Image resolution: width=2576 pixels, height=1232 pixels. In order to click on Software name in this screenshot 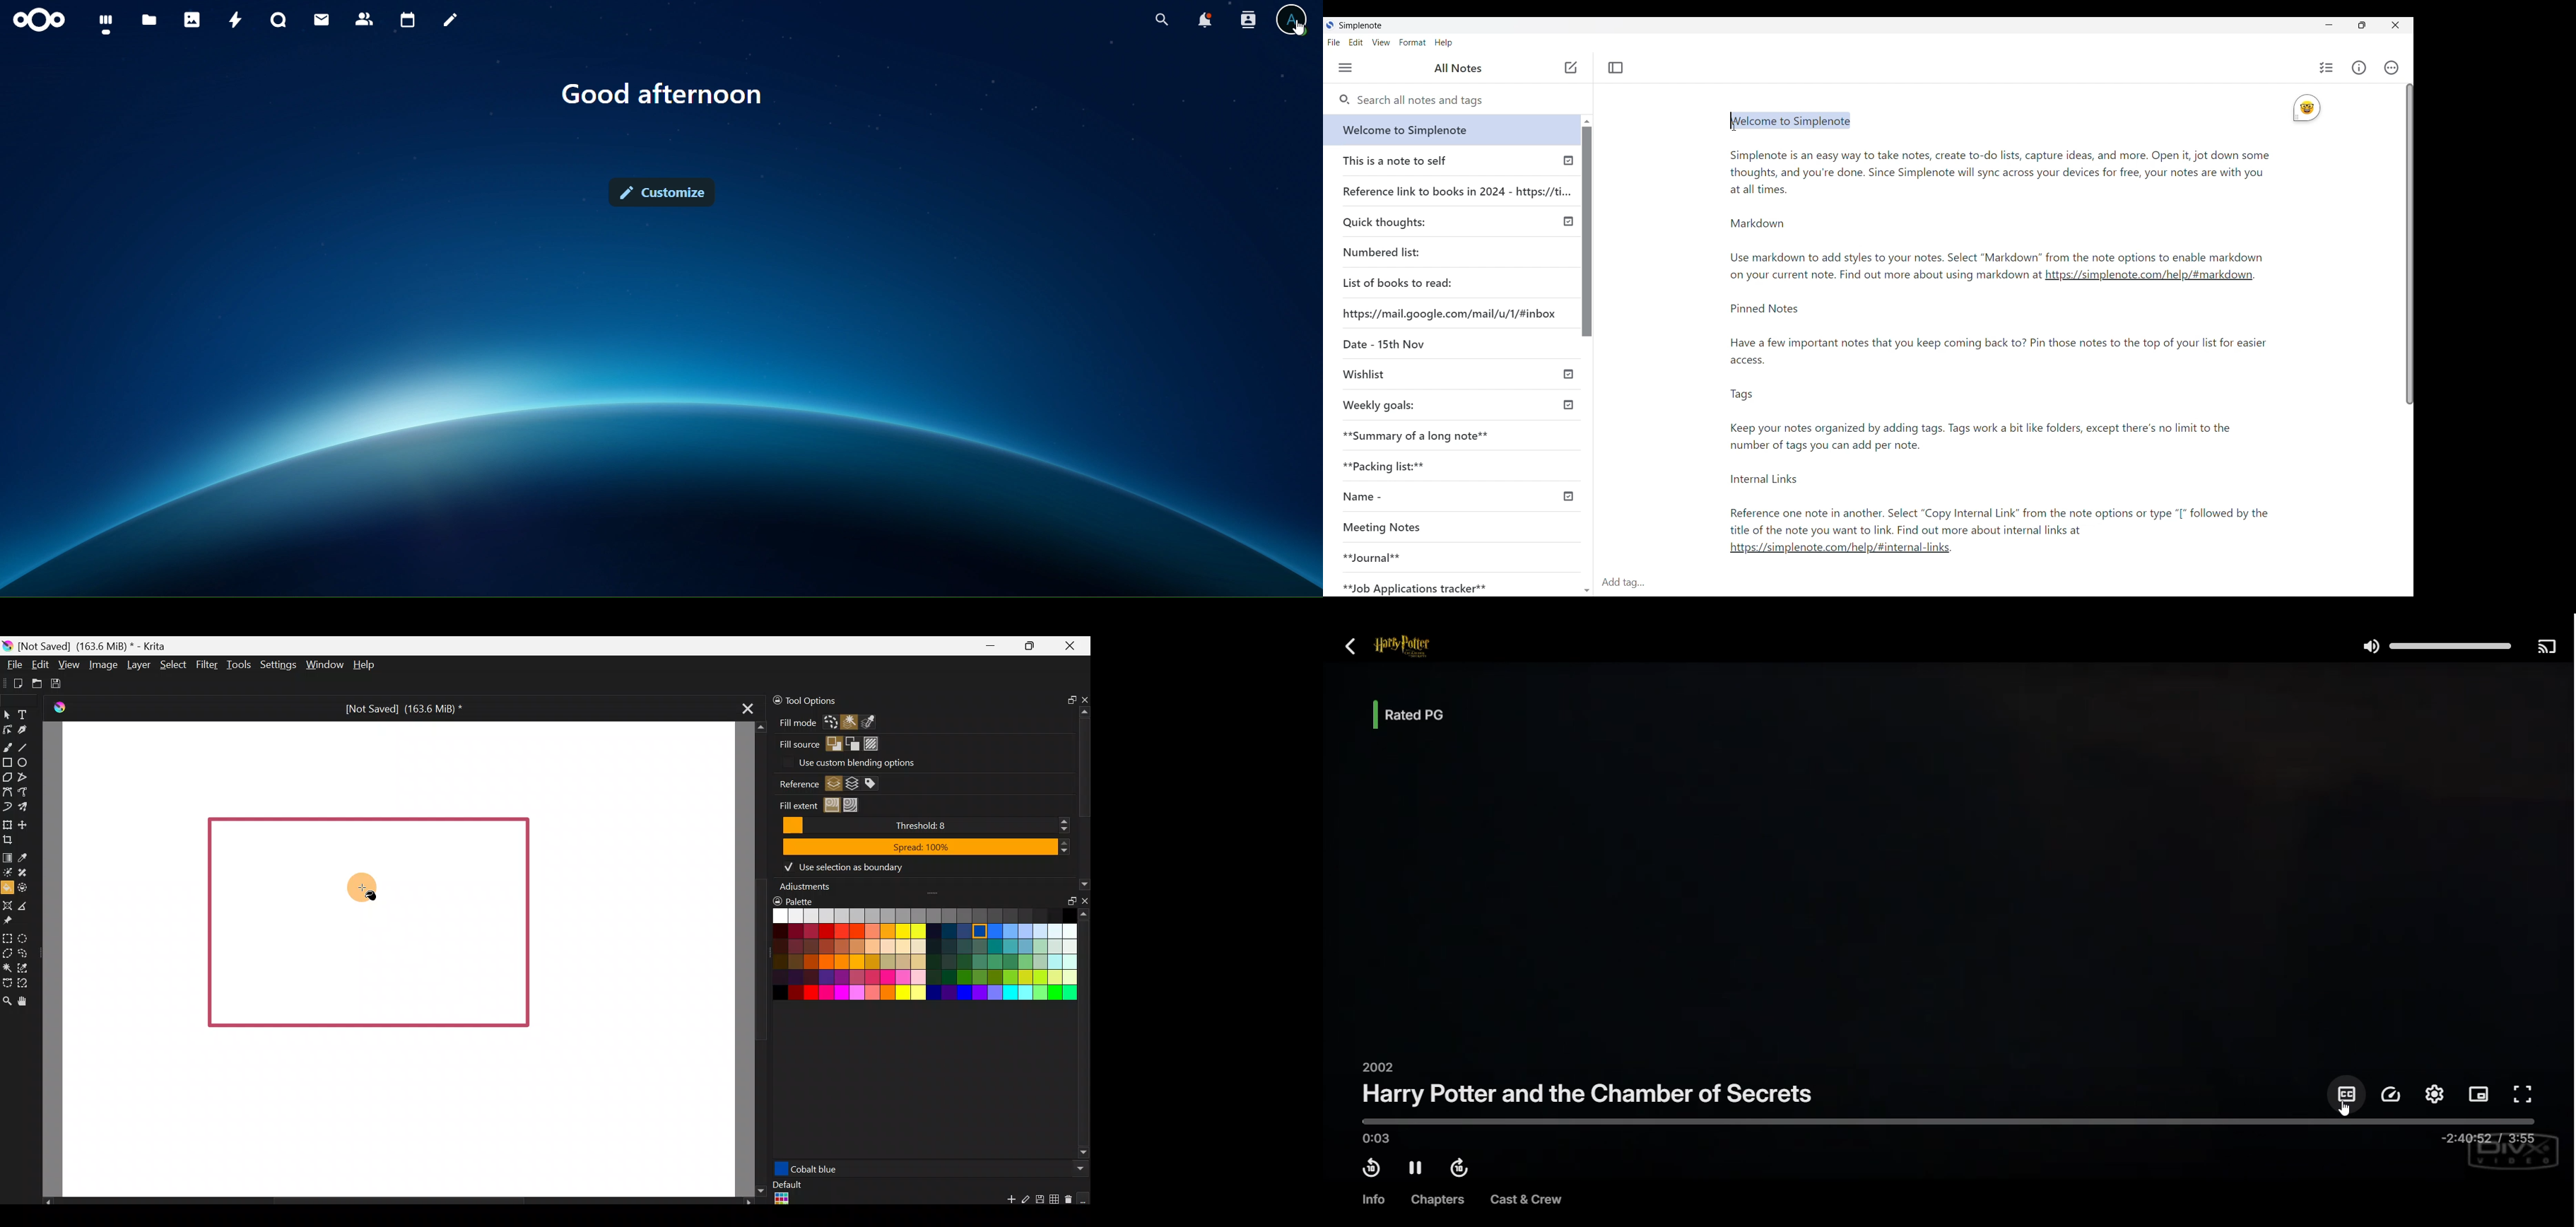, I will do `click(1360, 26)`.